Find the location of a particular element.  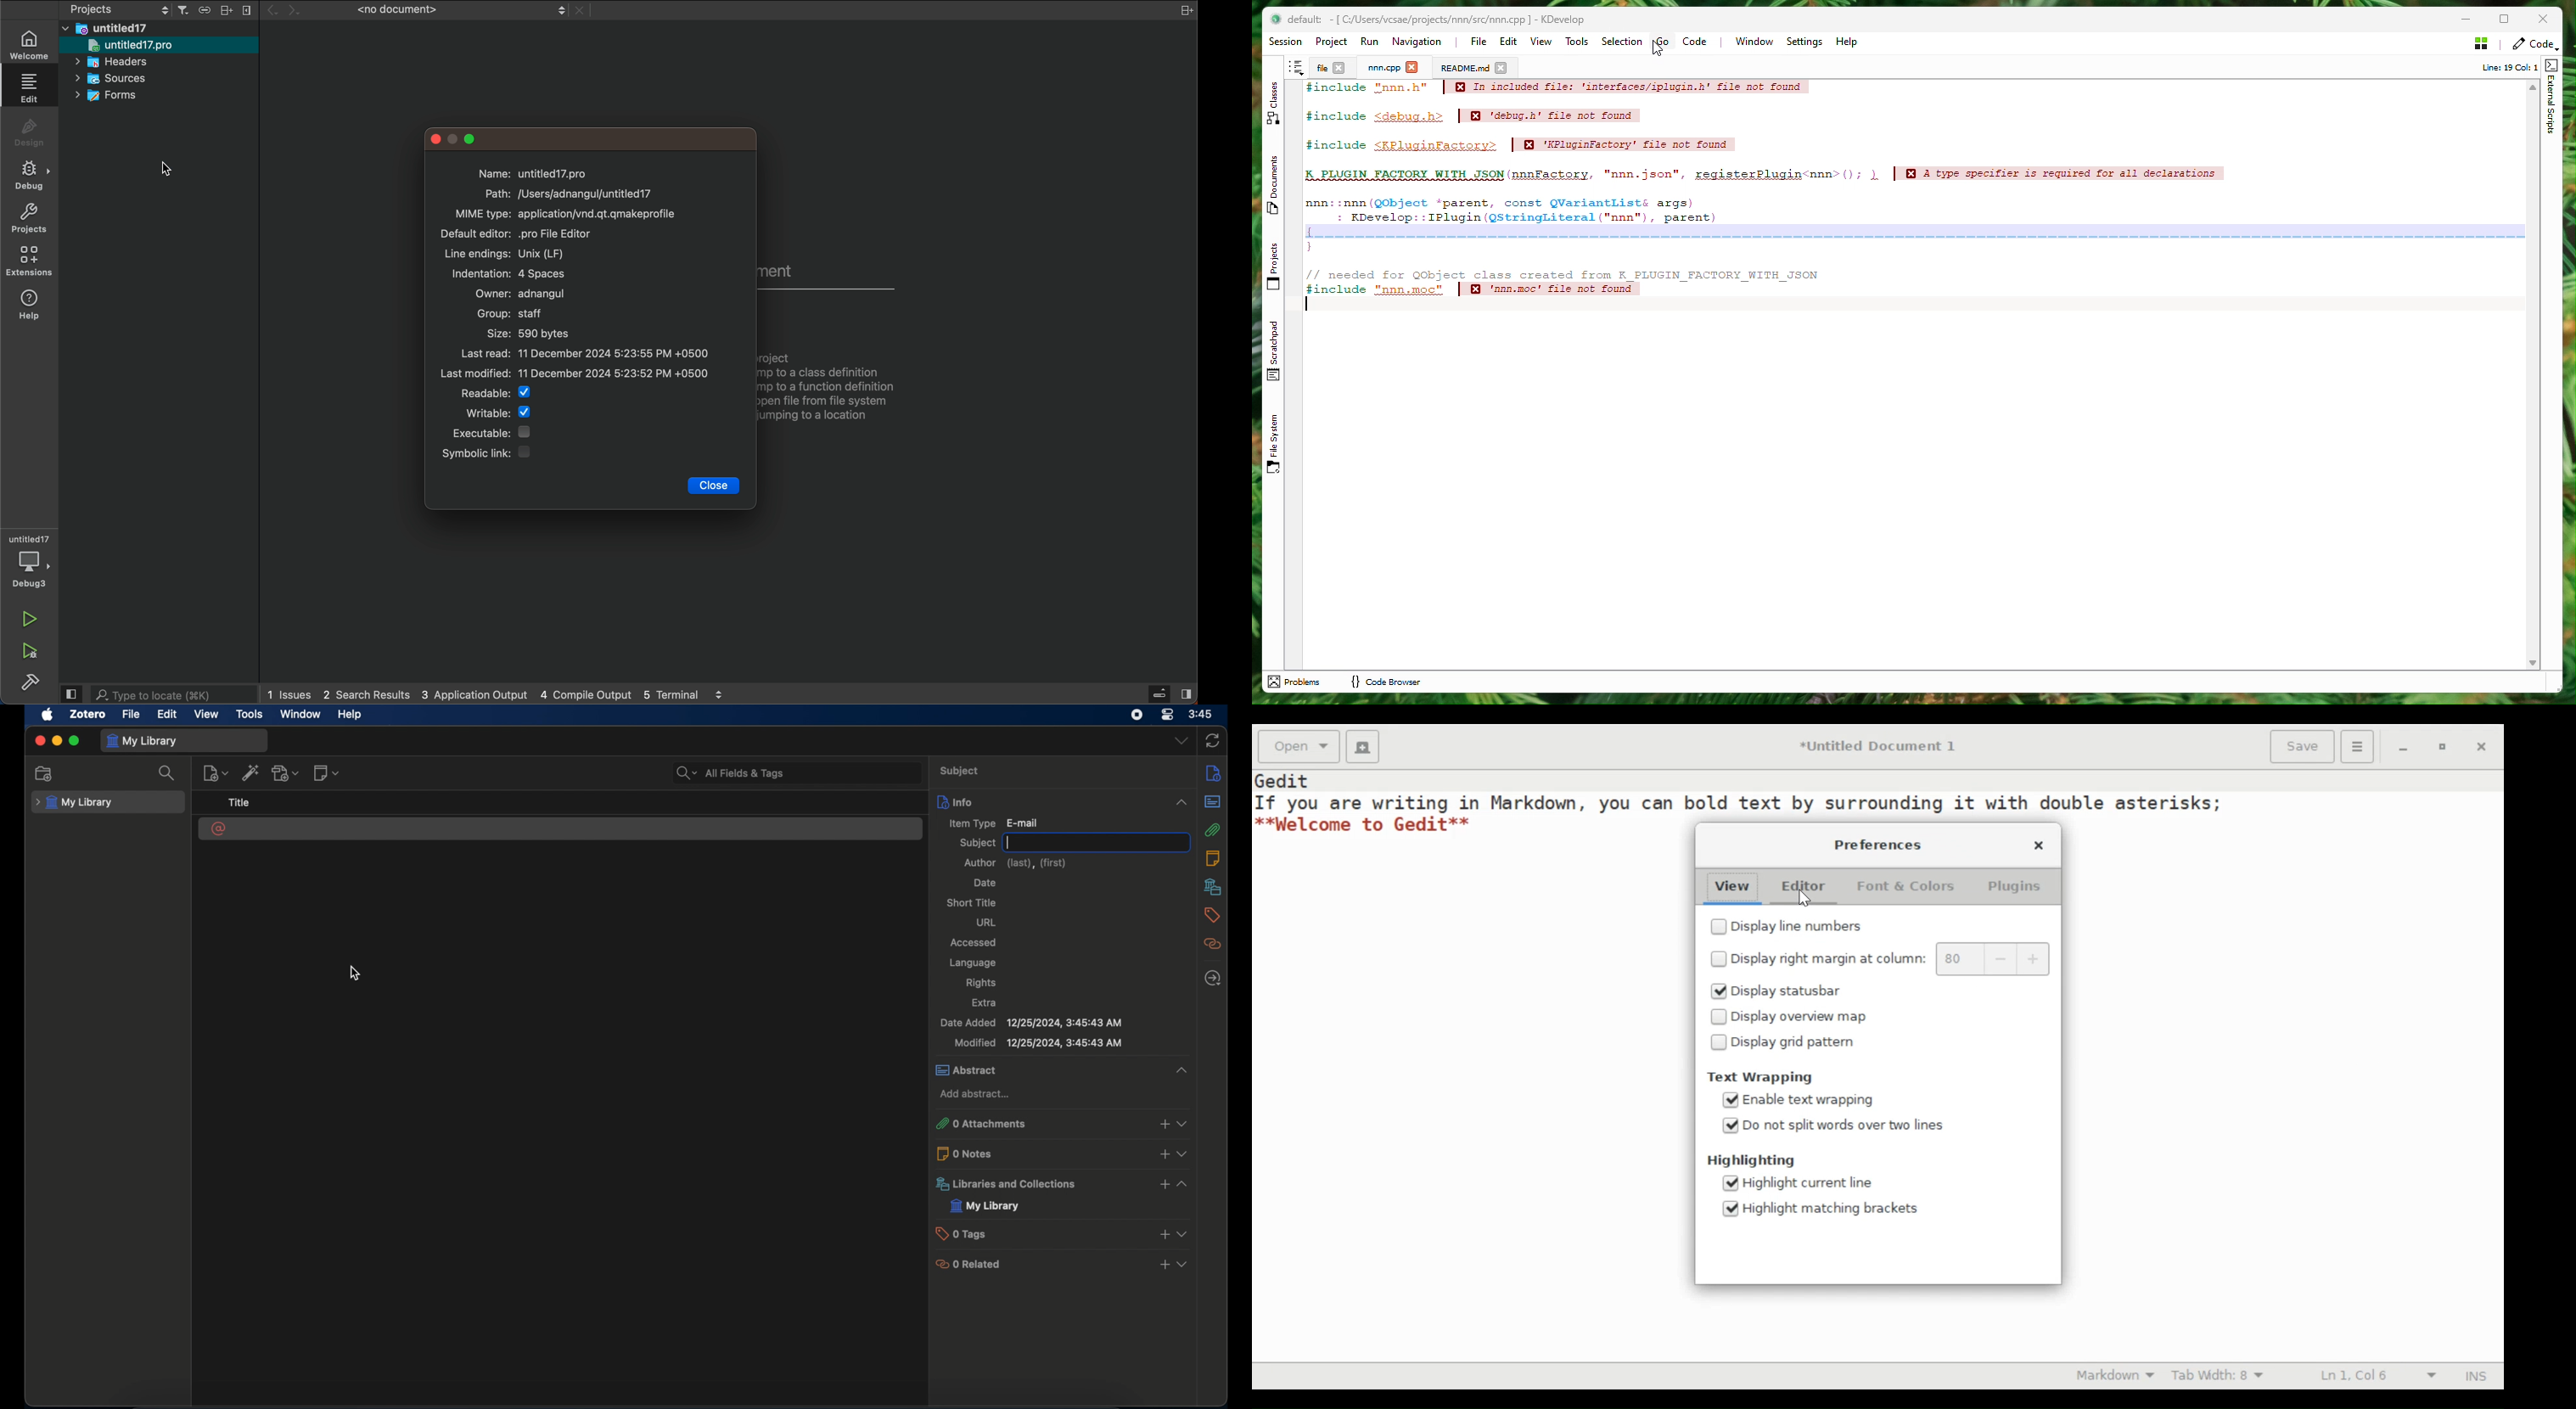

new collection is located at coordinates (44, 774).